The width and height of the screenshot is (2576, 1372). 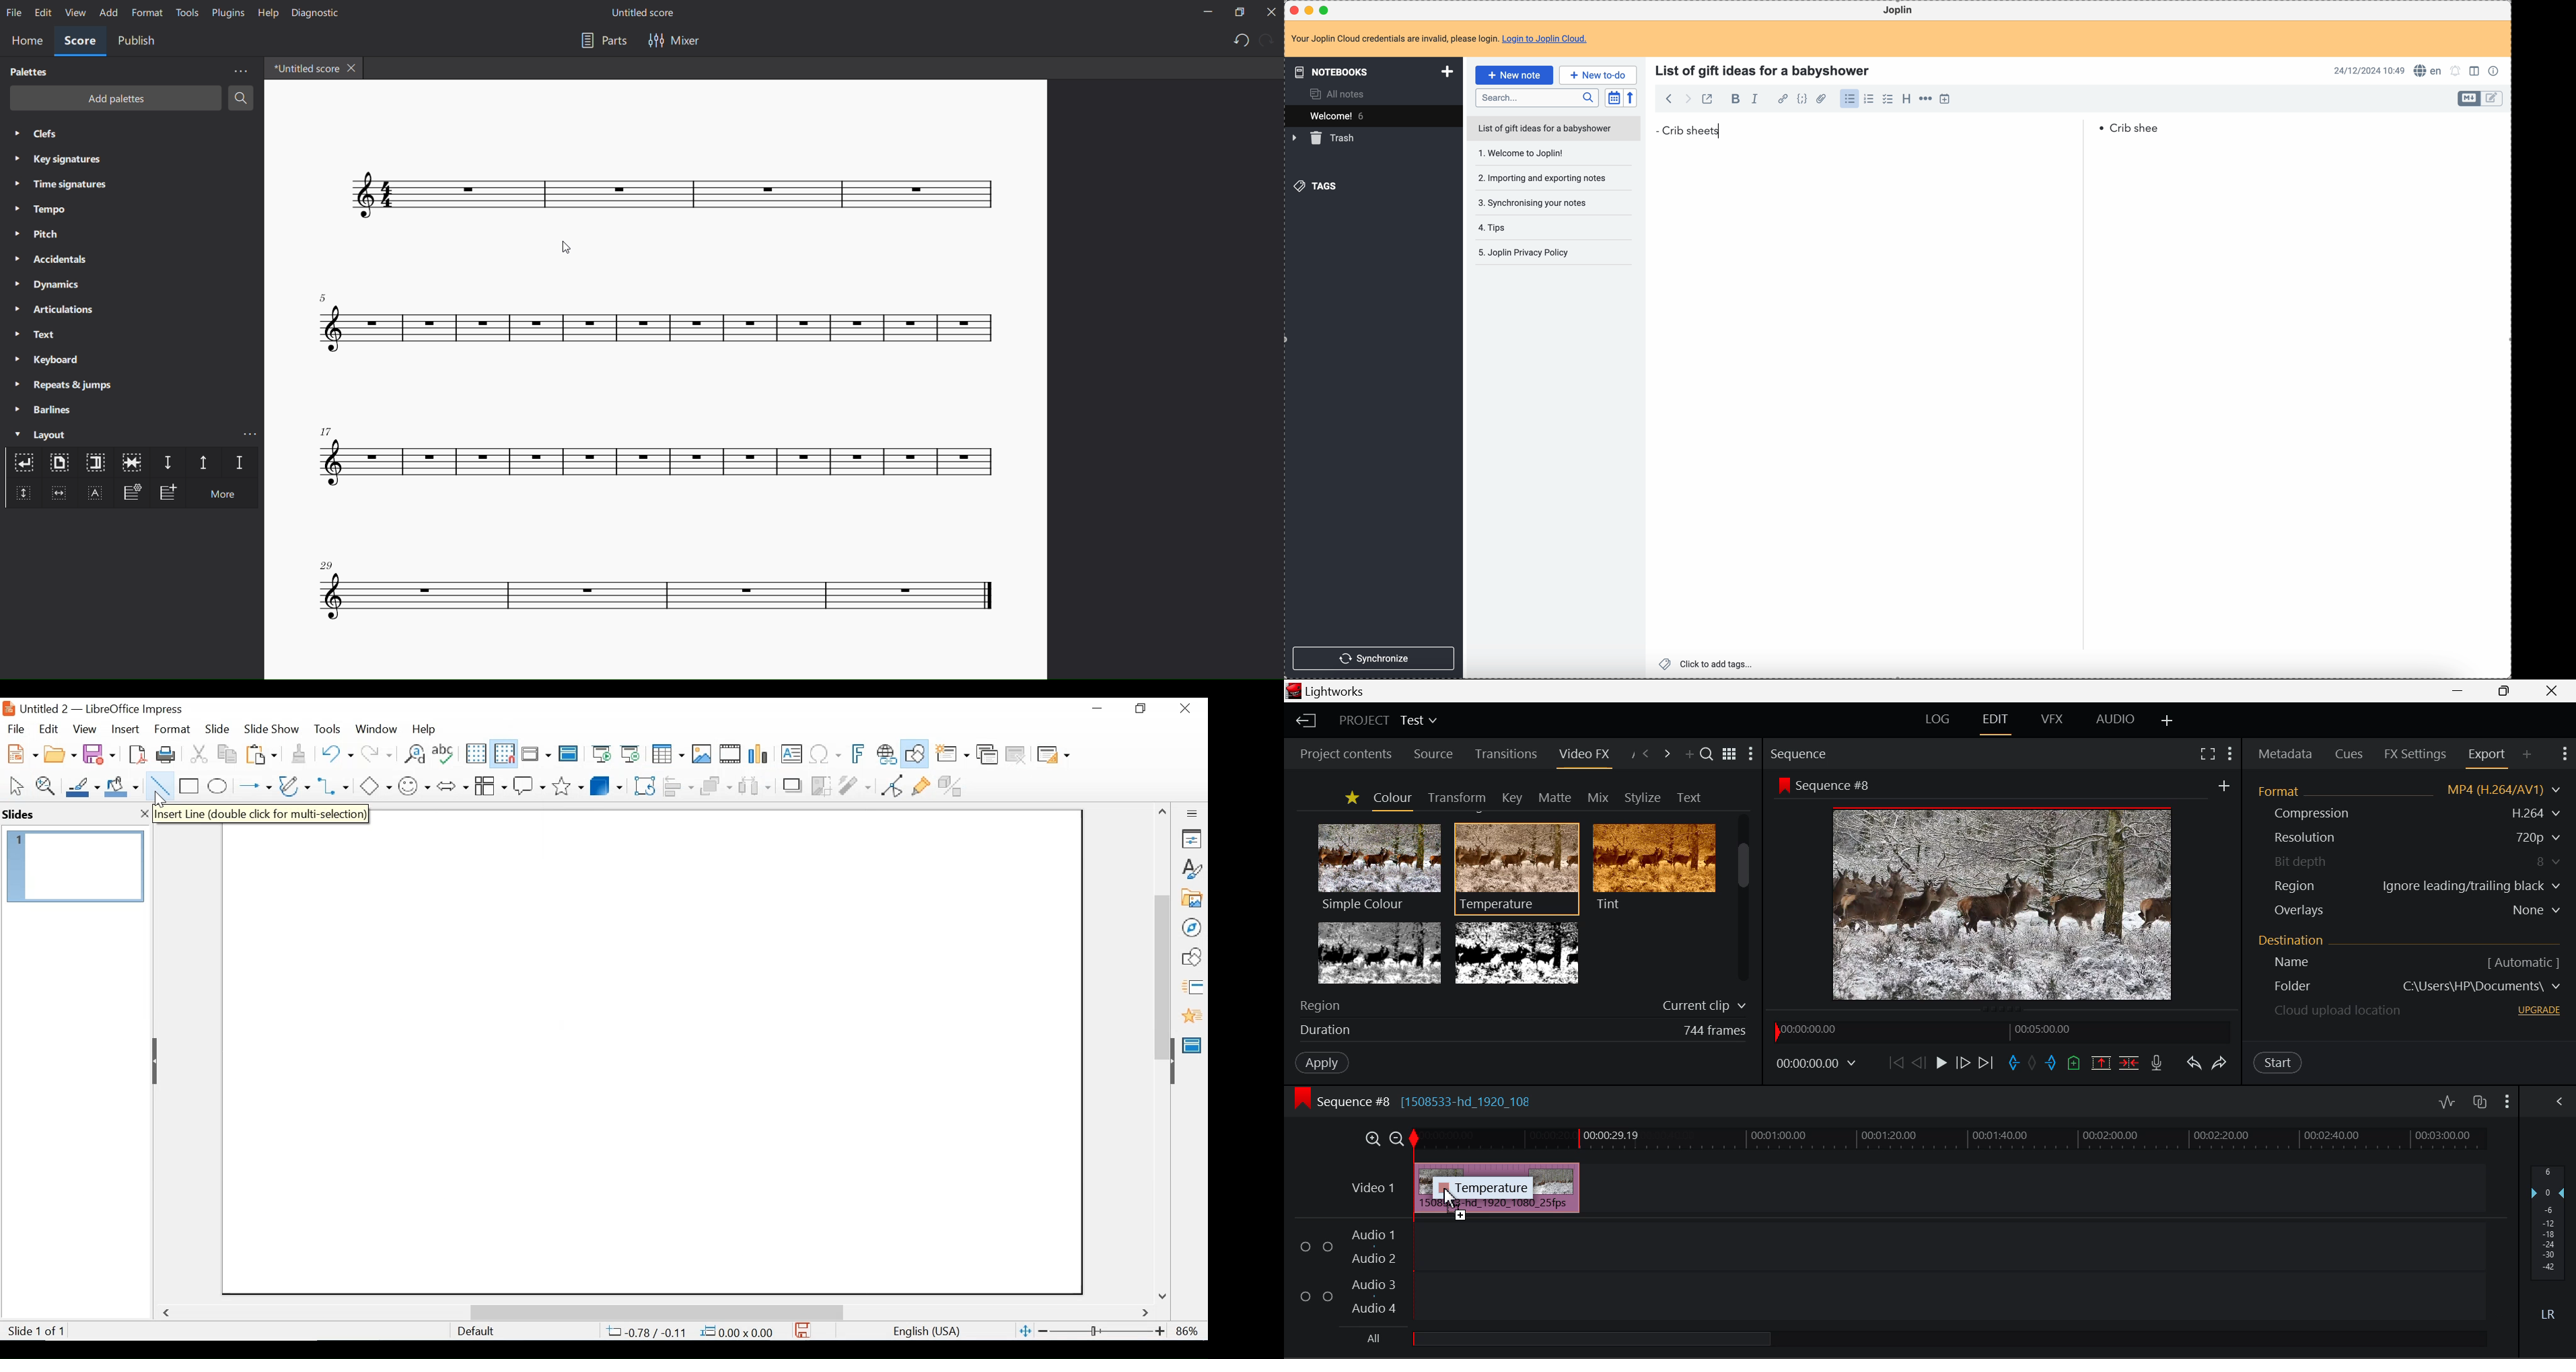 What do you see at coordinates (1583, 758) in the screenshot?
I see `Video FX` at bounding box center [1583, 758].